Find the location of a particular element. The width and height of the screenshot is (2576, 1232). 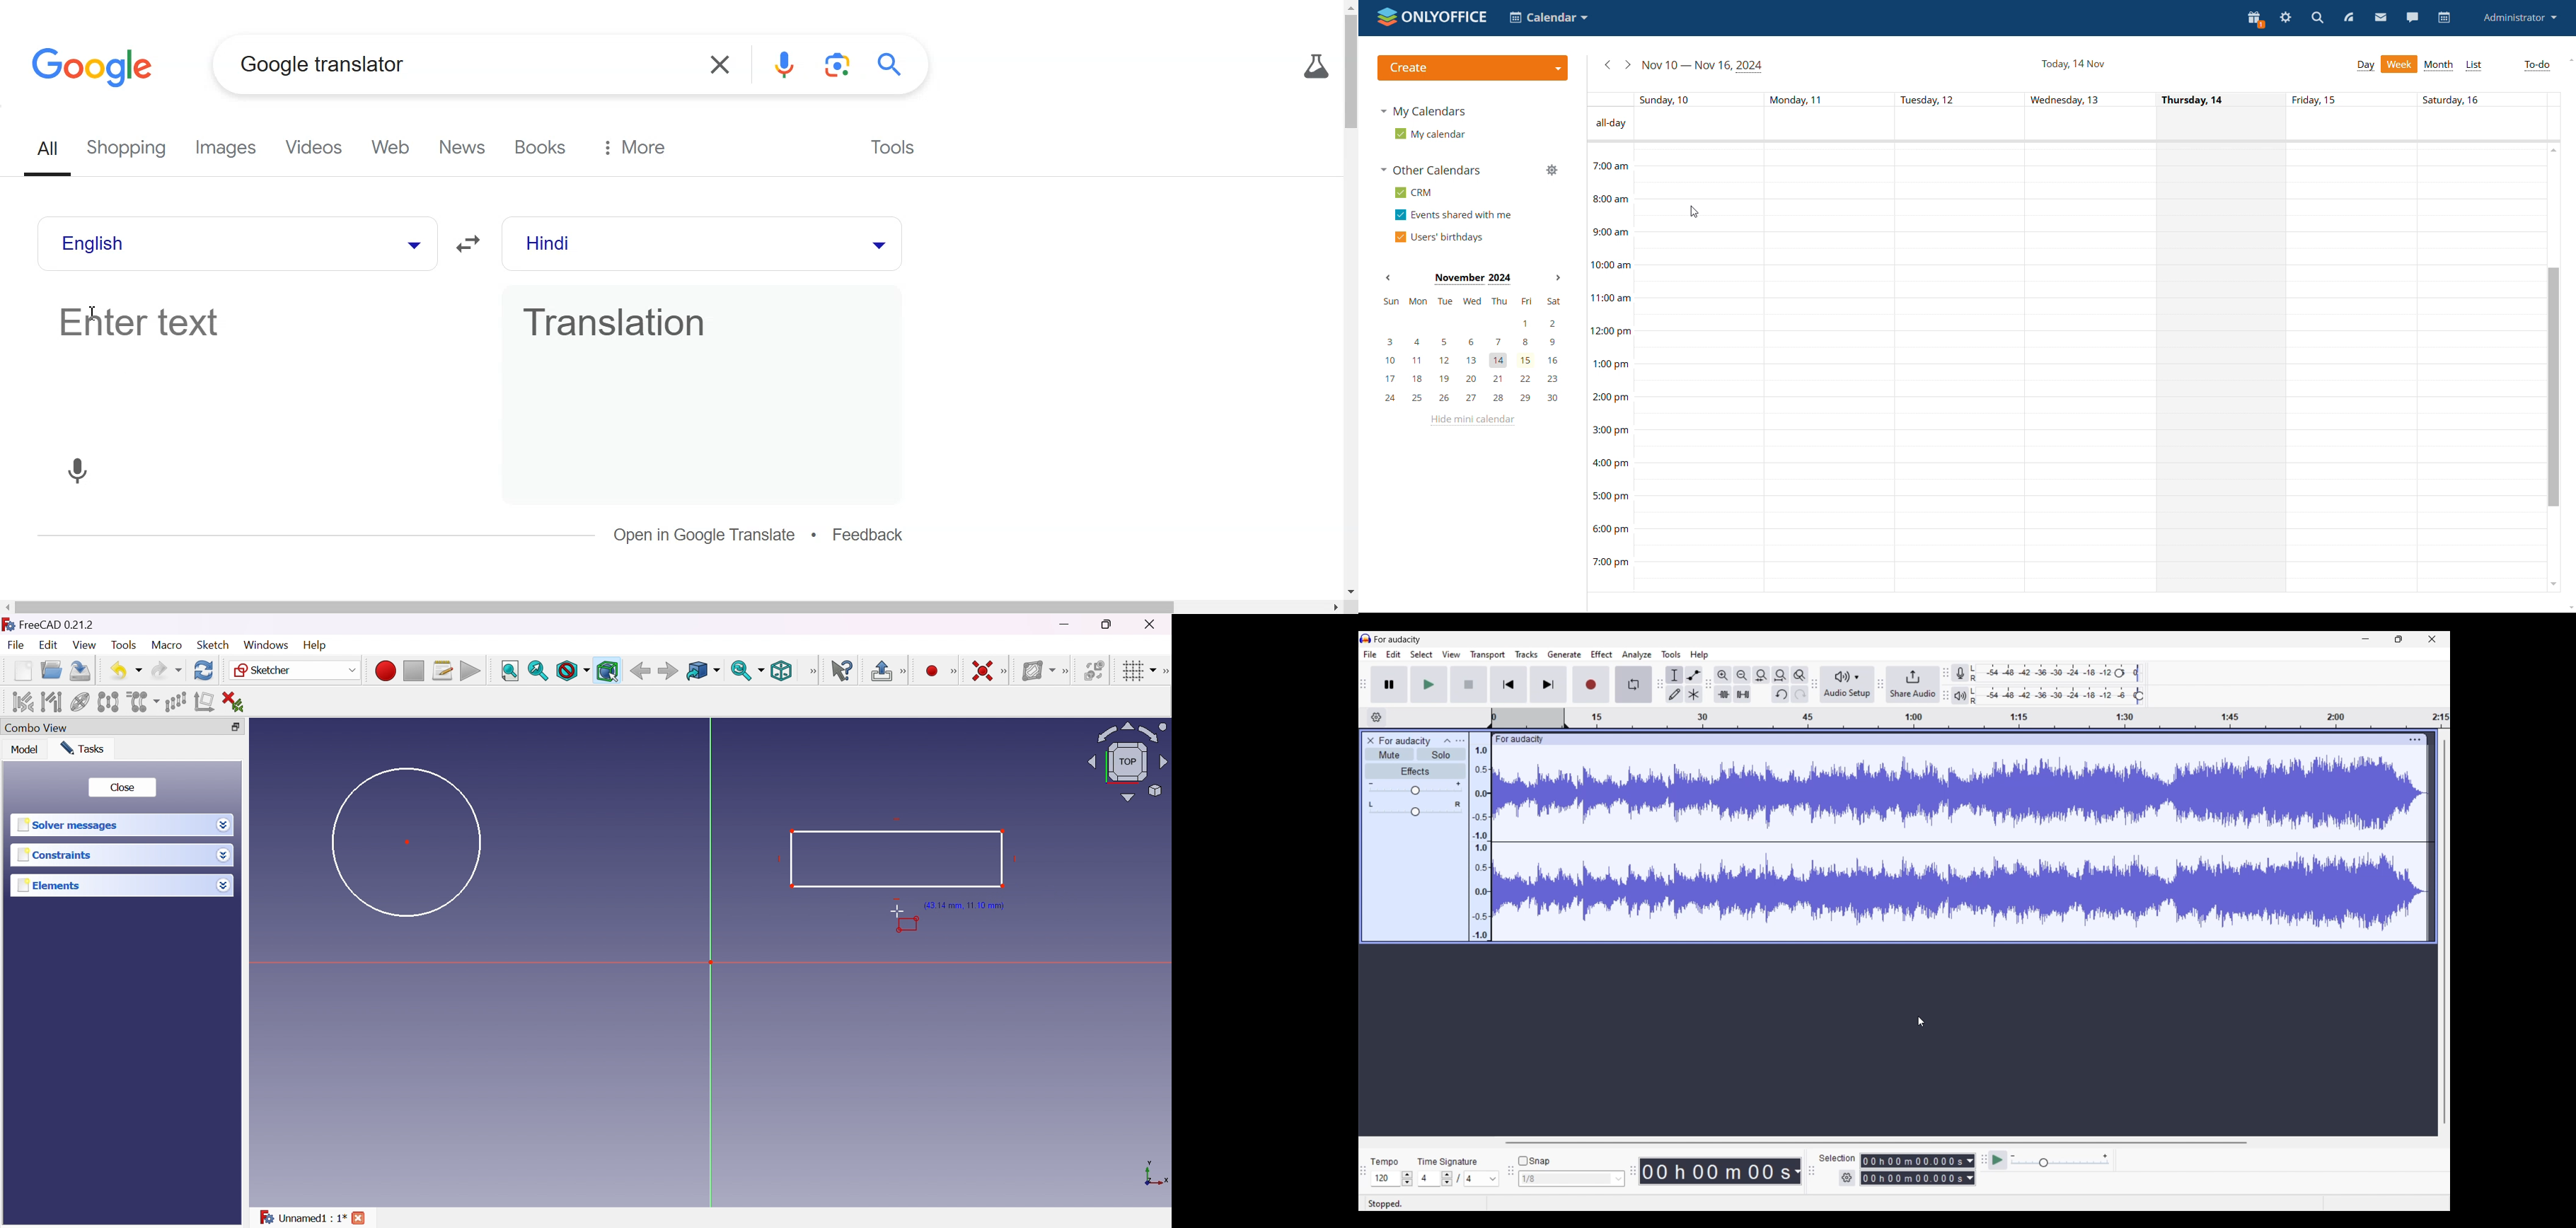

New is located at coordinates (23, 670).